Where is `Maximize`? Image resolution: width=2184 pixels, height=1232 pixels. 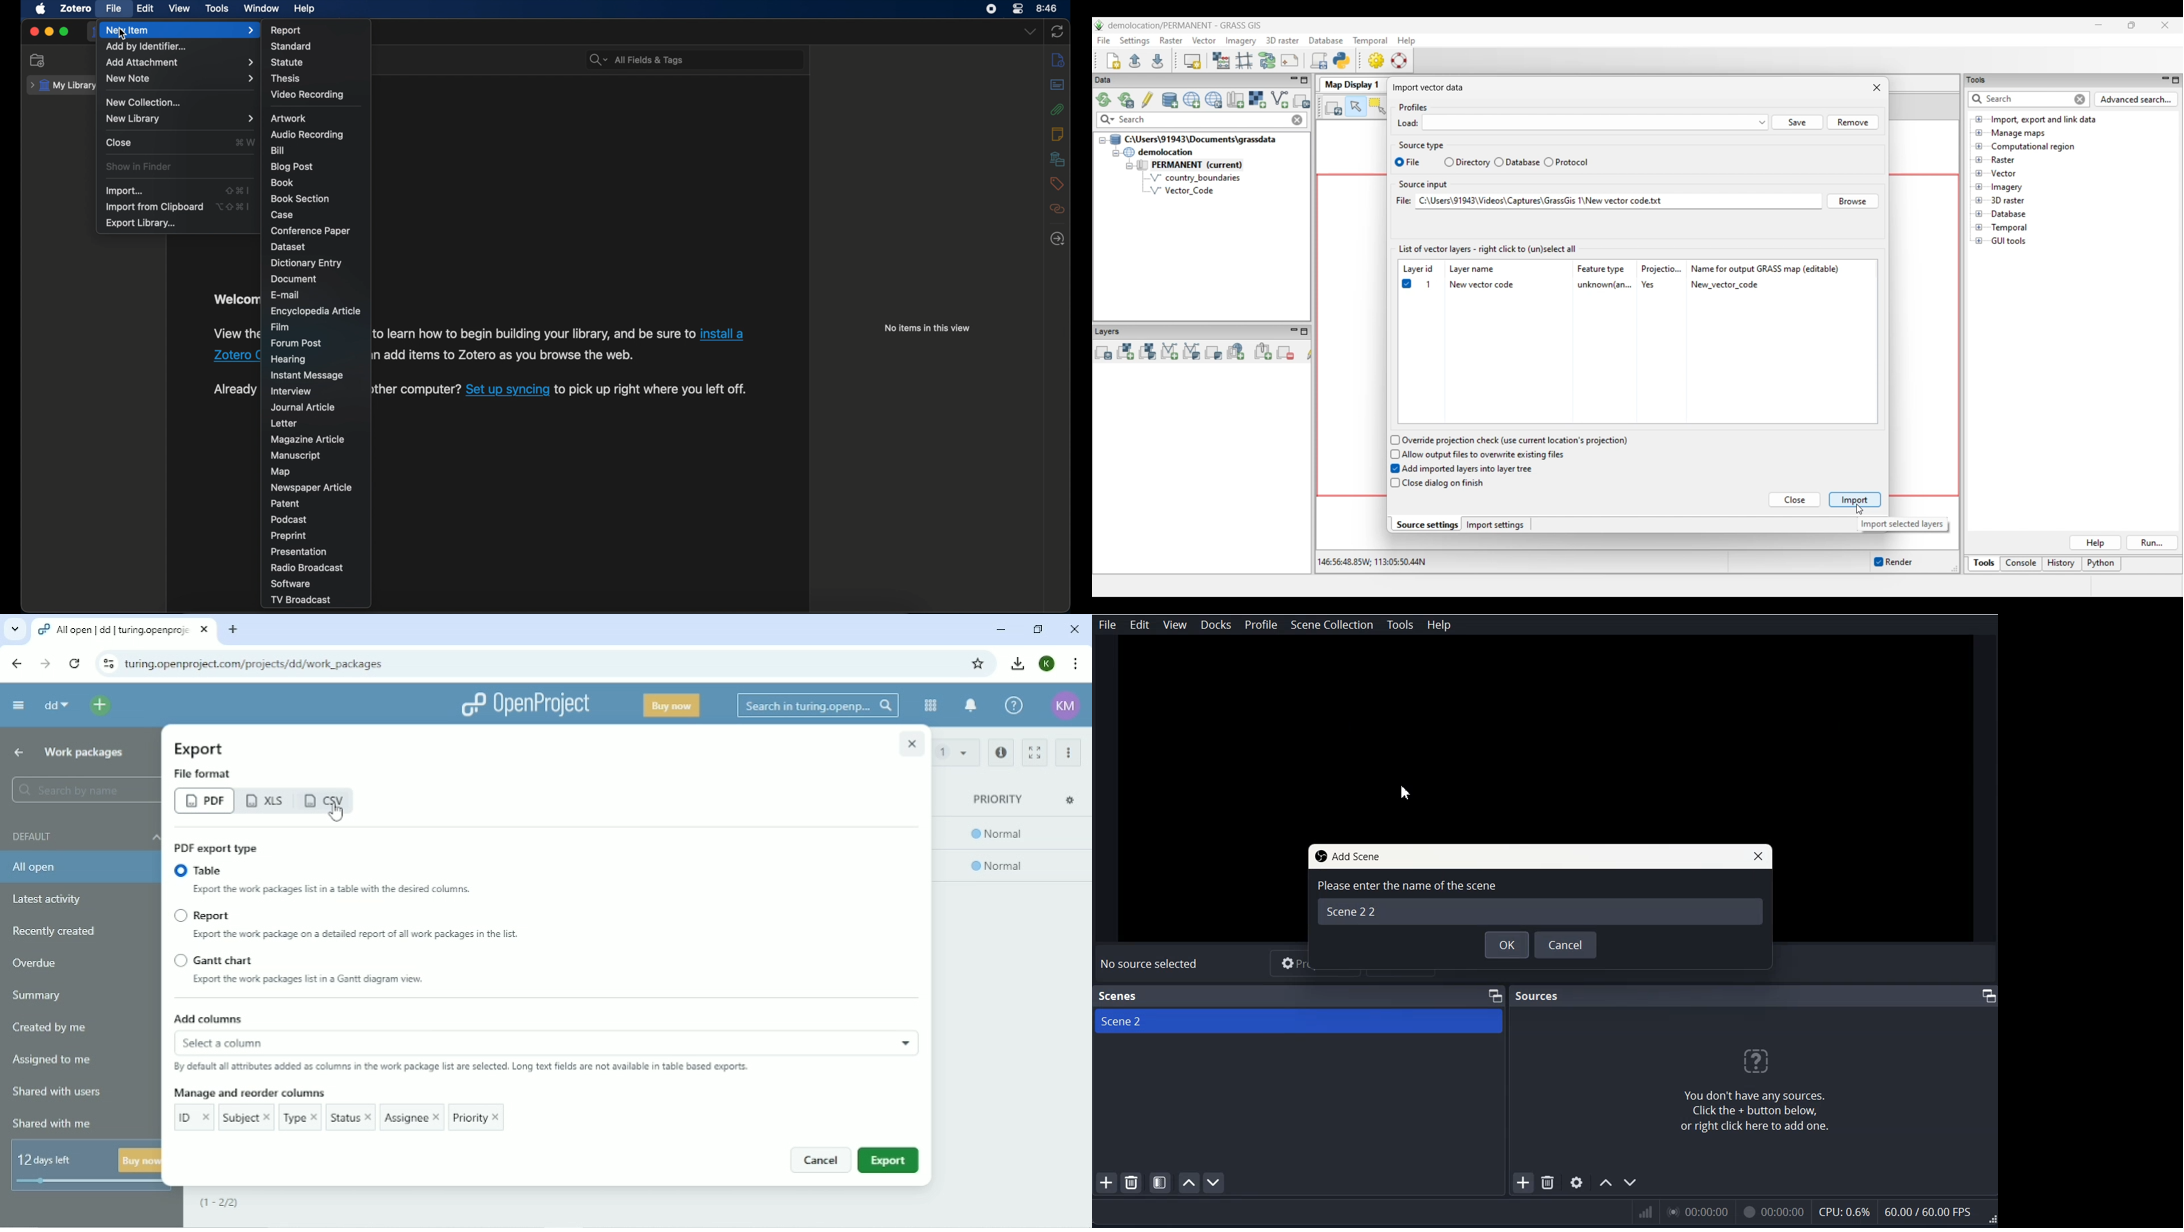
Maximize is located at coordinates (1989, 996).